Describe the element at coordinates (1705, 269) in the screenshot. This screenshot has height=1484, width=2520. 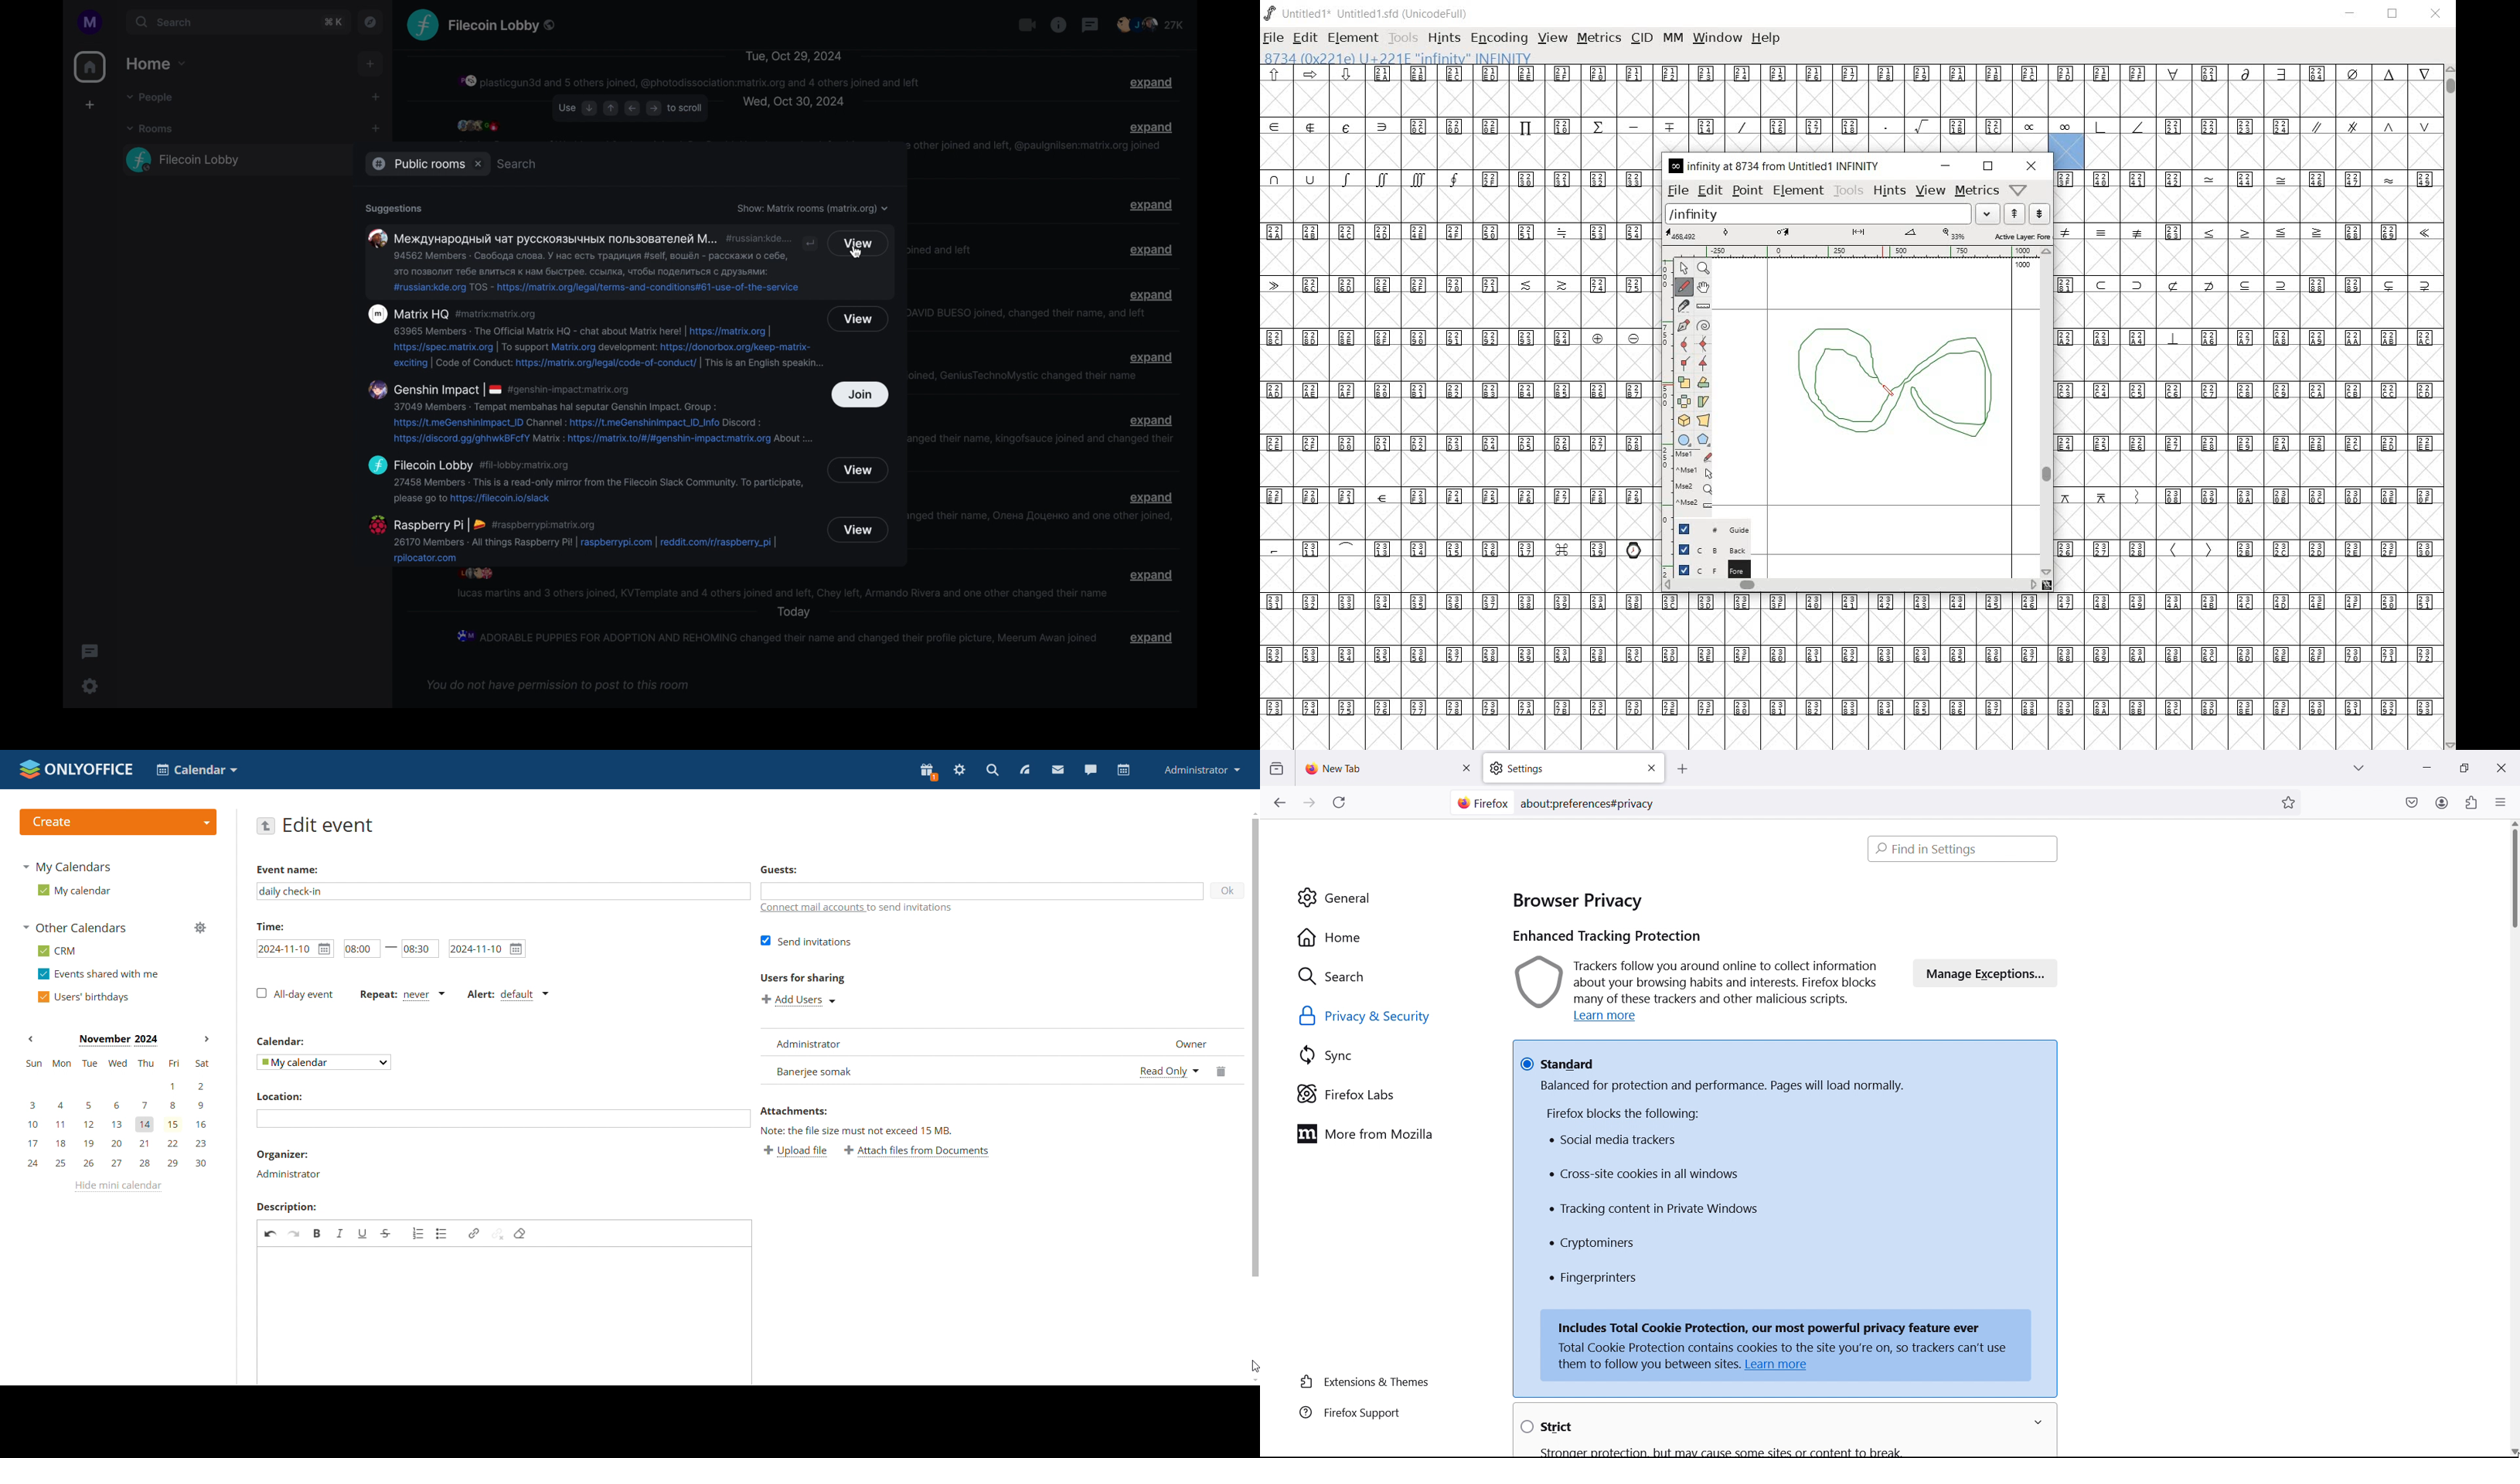
I see `MAGNIFY` at that location.